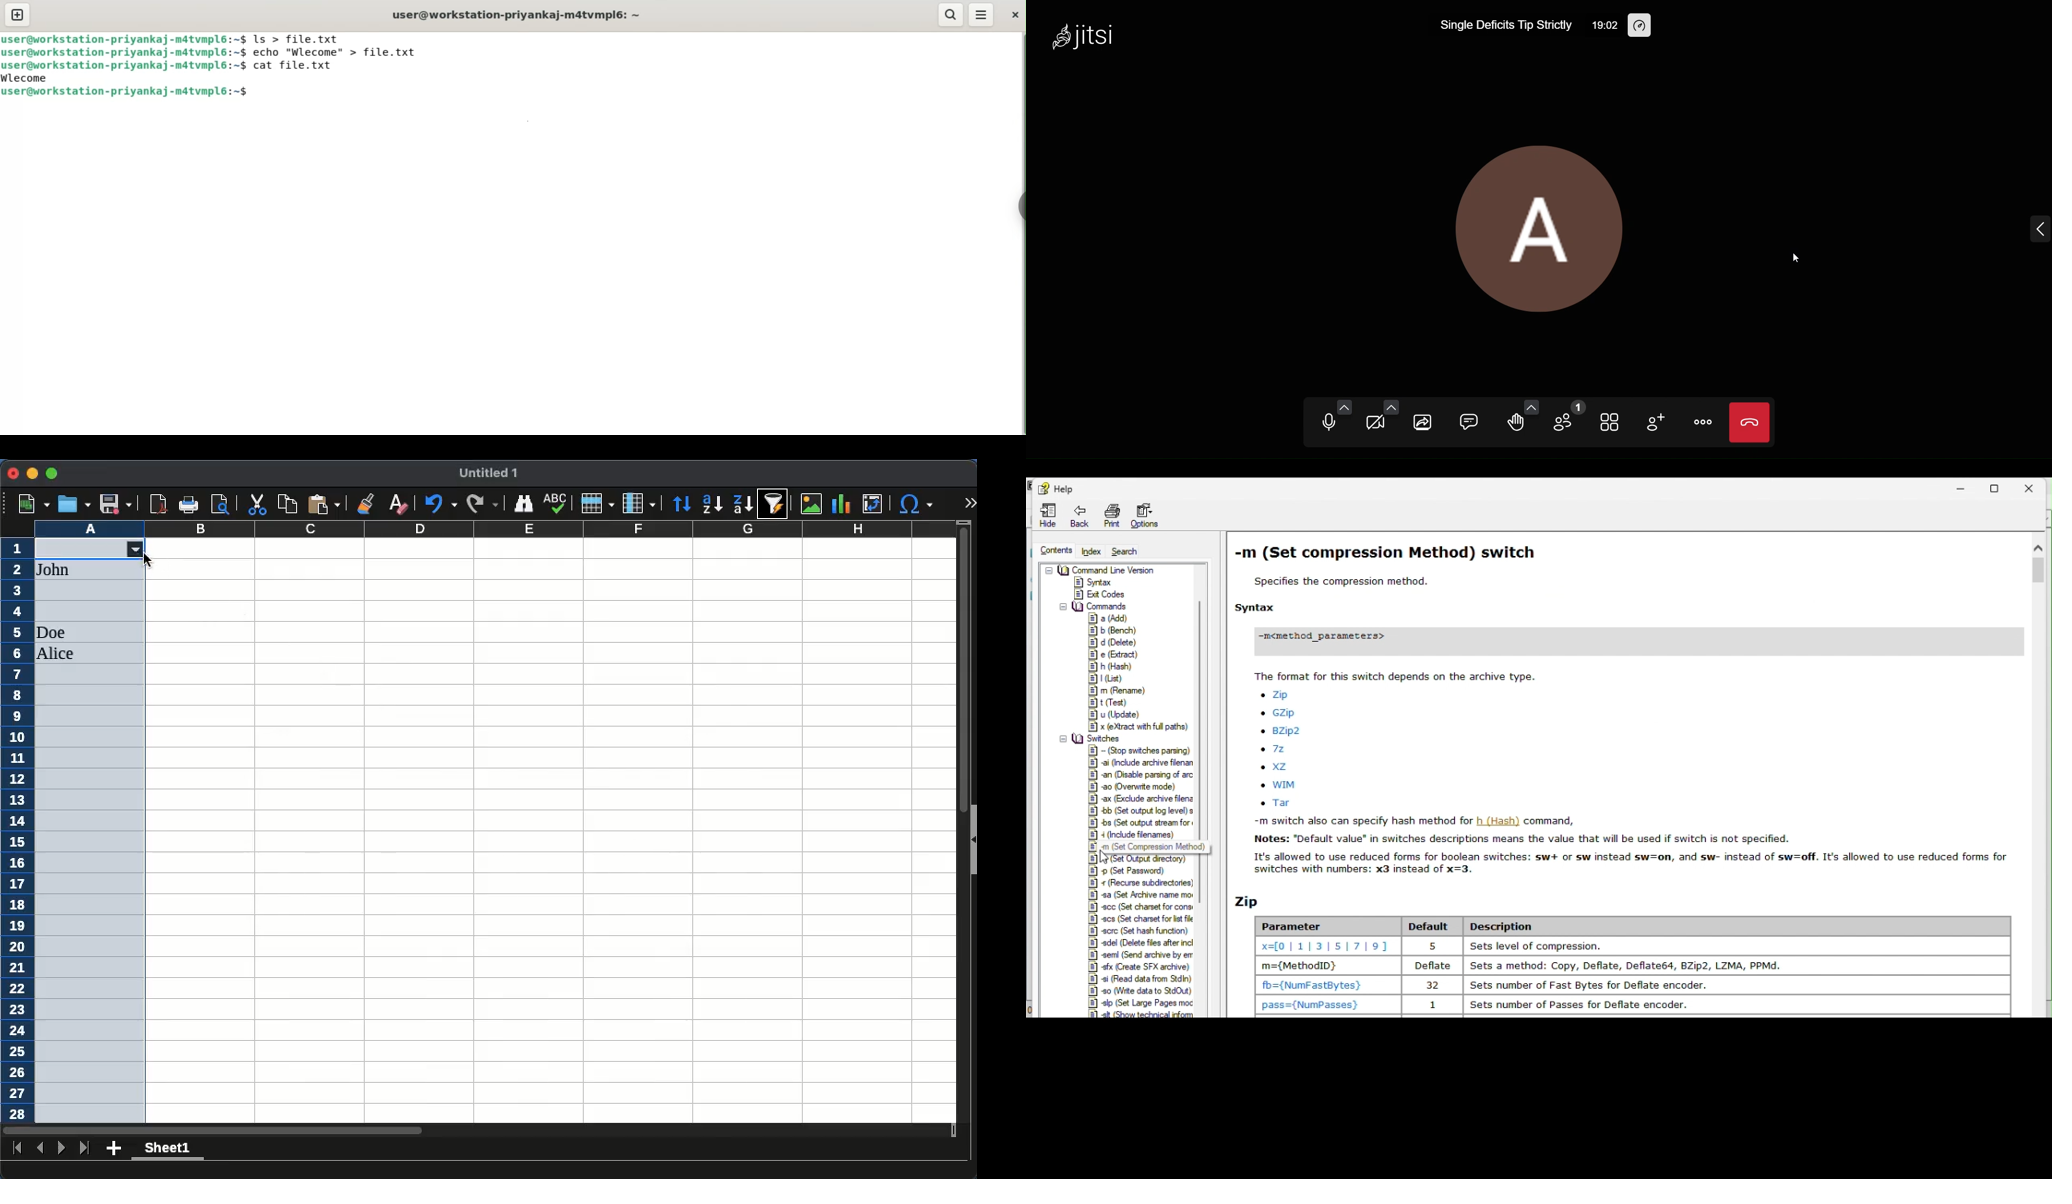 This screenshot has height=1204, width=2072. I want to click on redo, so click(481, 505).